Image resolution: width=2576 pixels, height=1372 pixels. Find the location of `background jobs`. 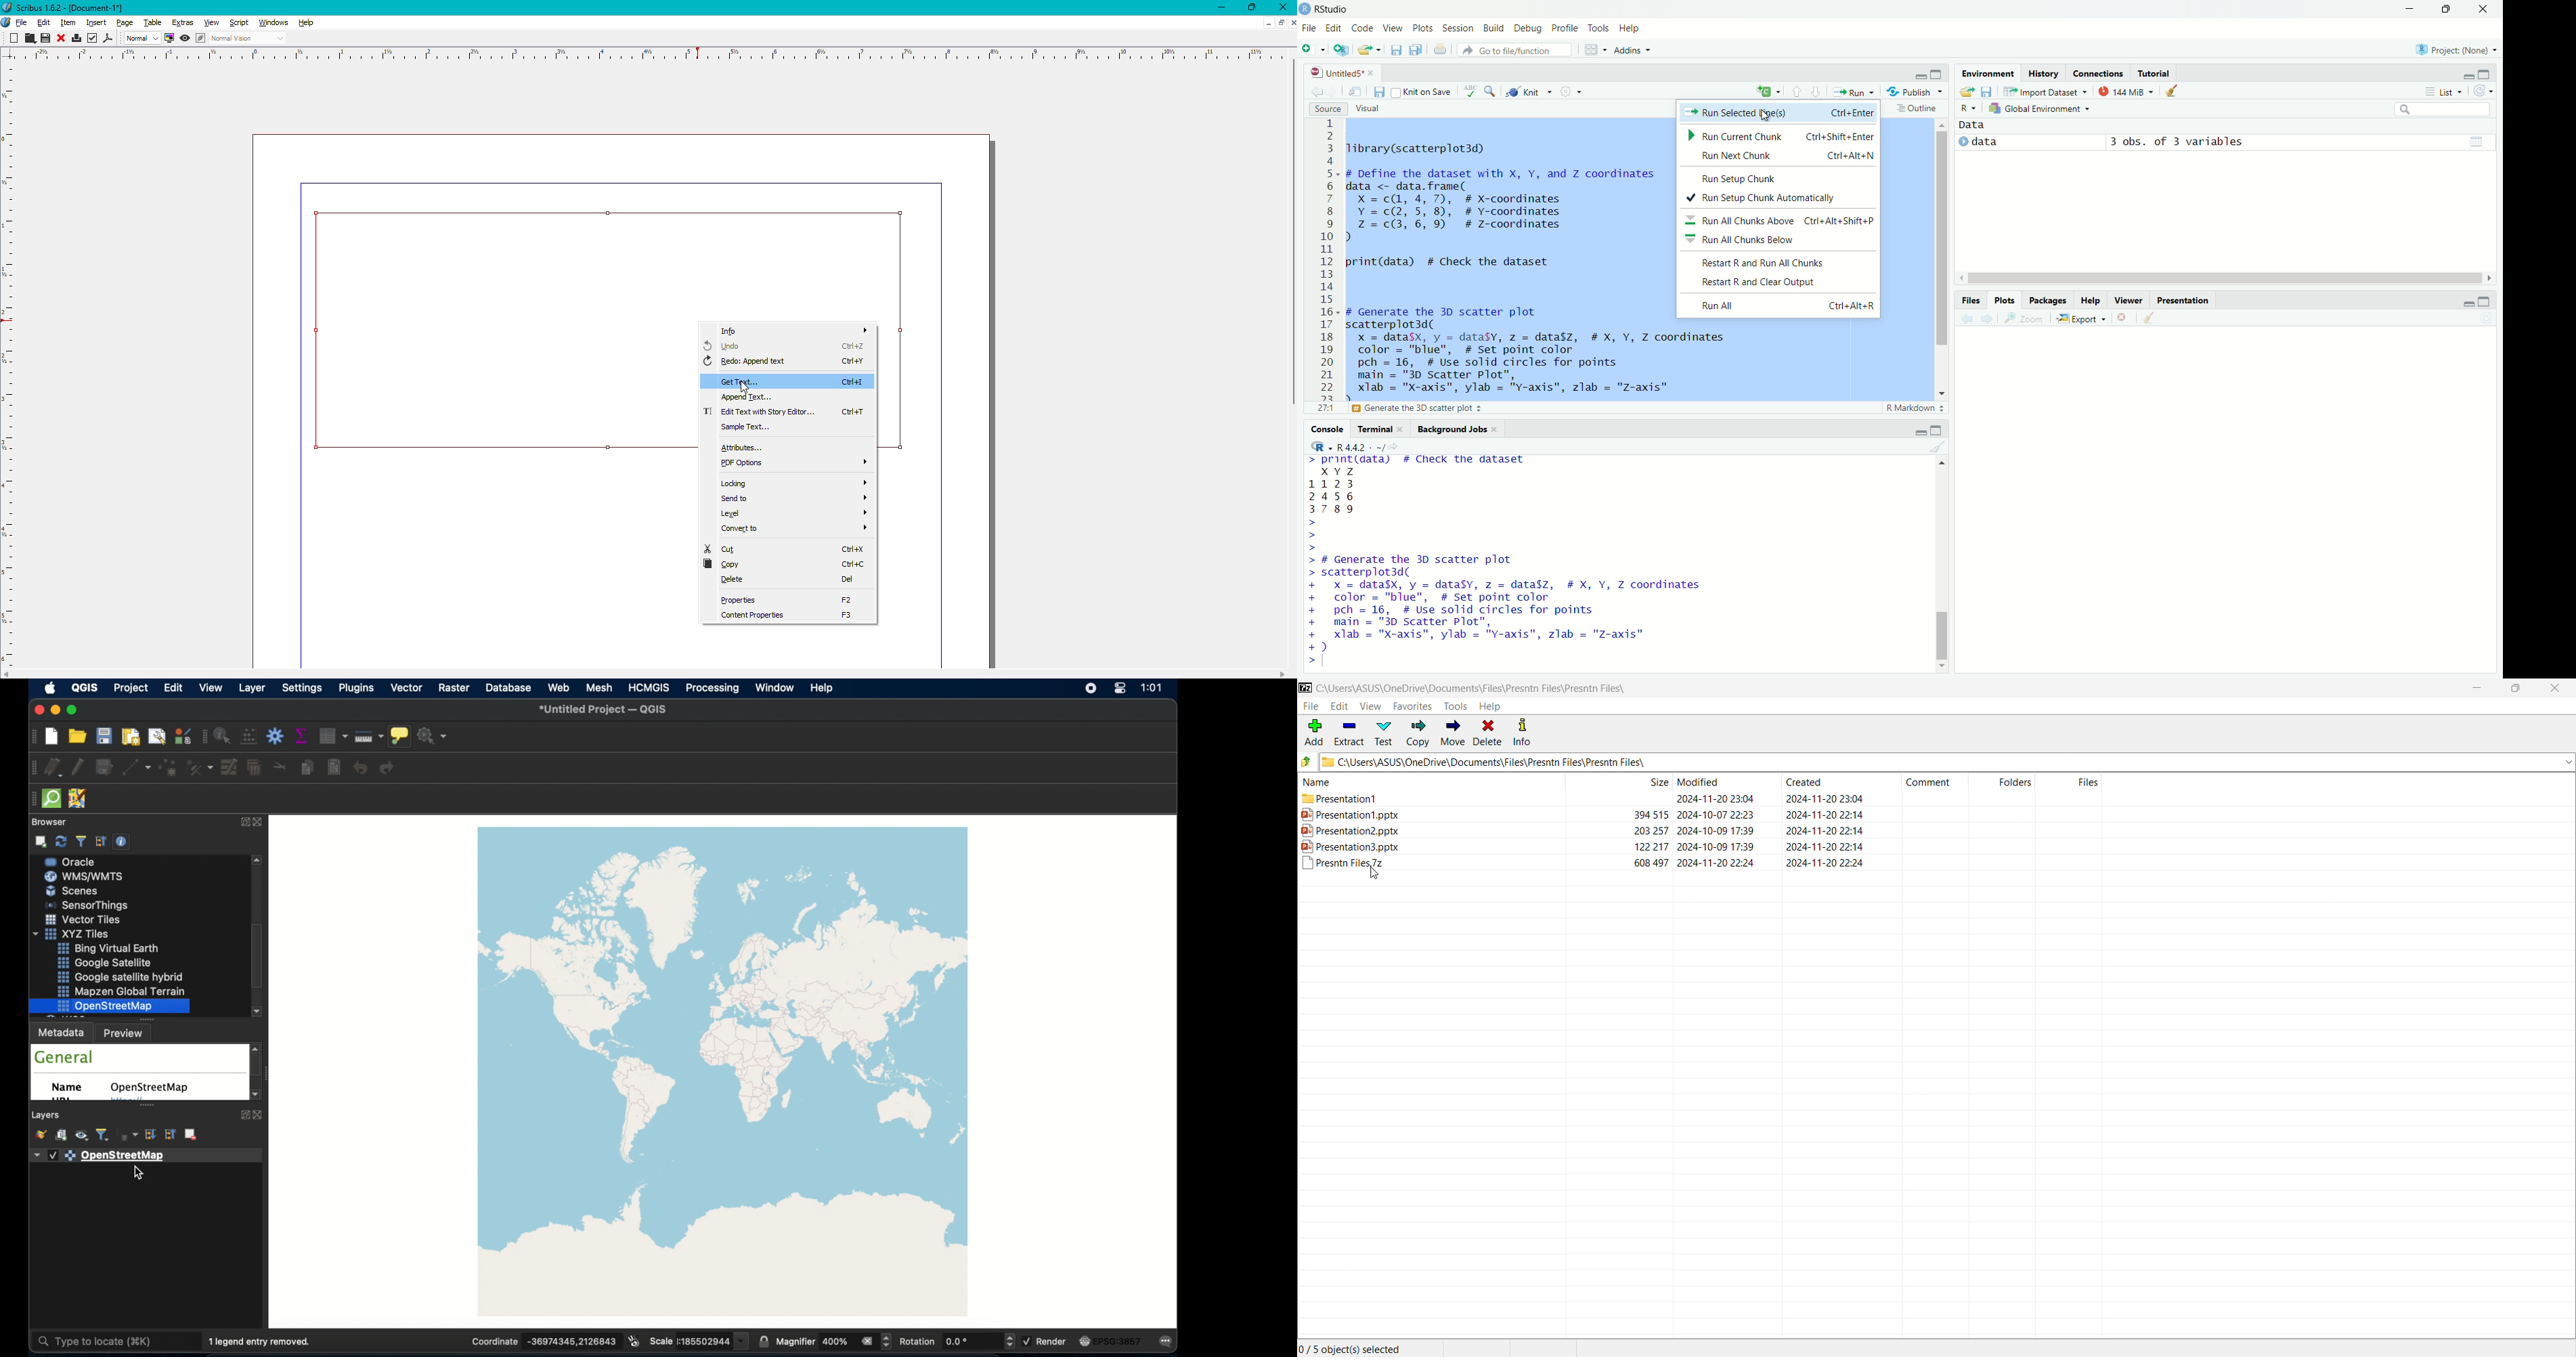

background jobs is located at coordinates (1451, 429).